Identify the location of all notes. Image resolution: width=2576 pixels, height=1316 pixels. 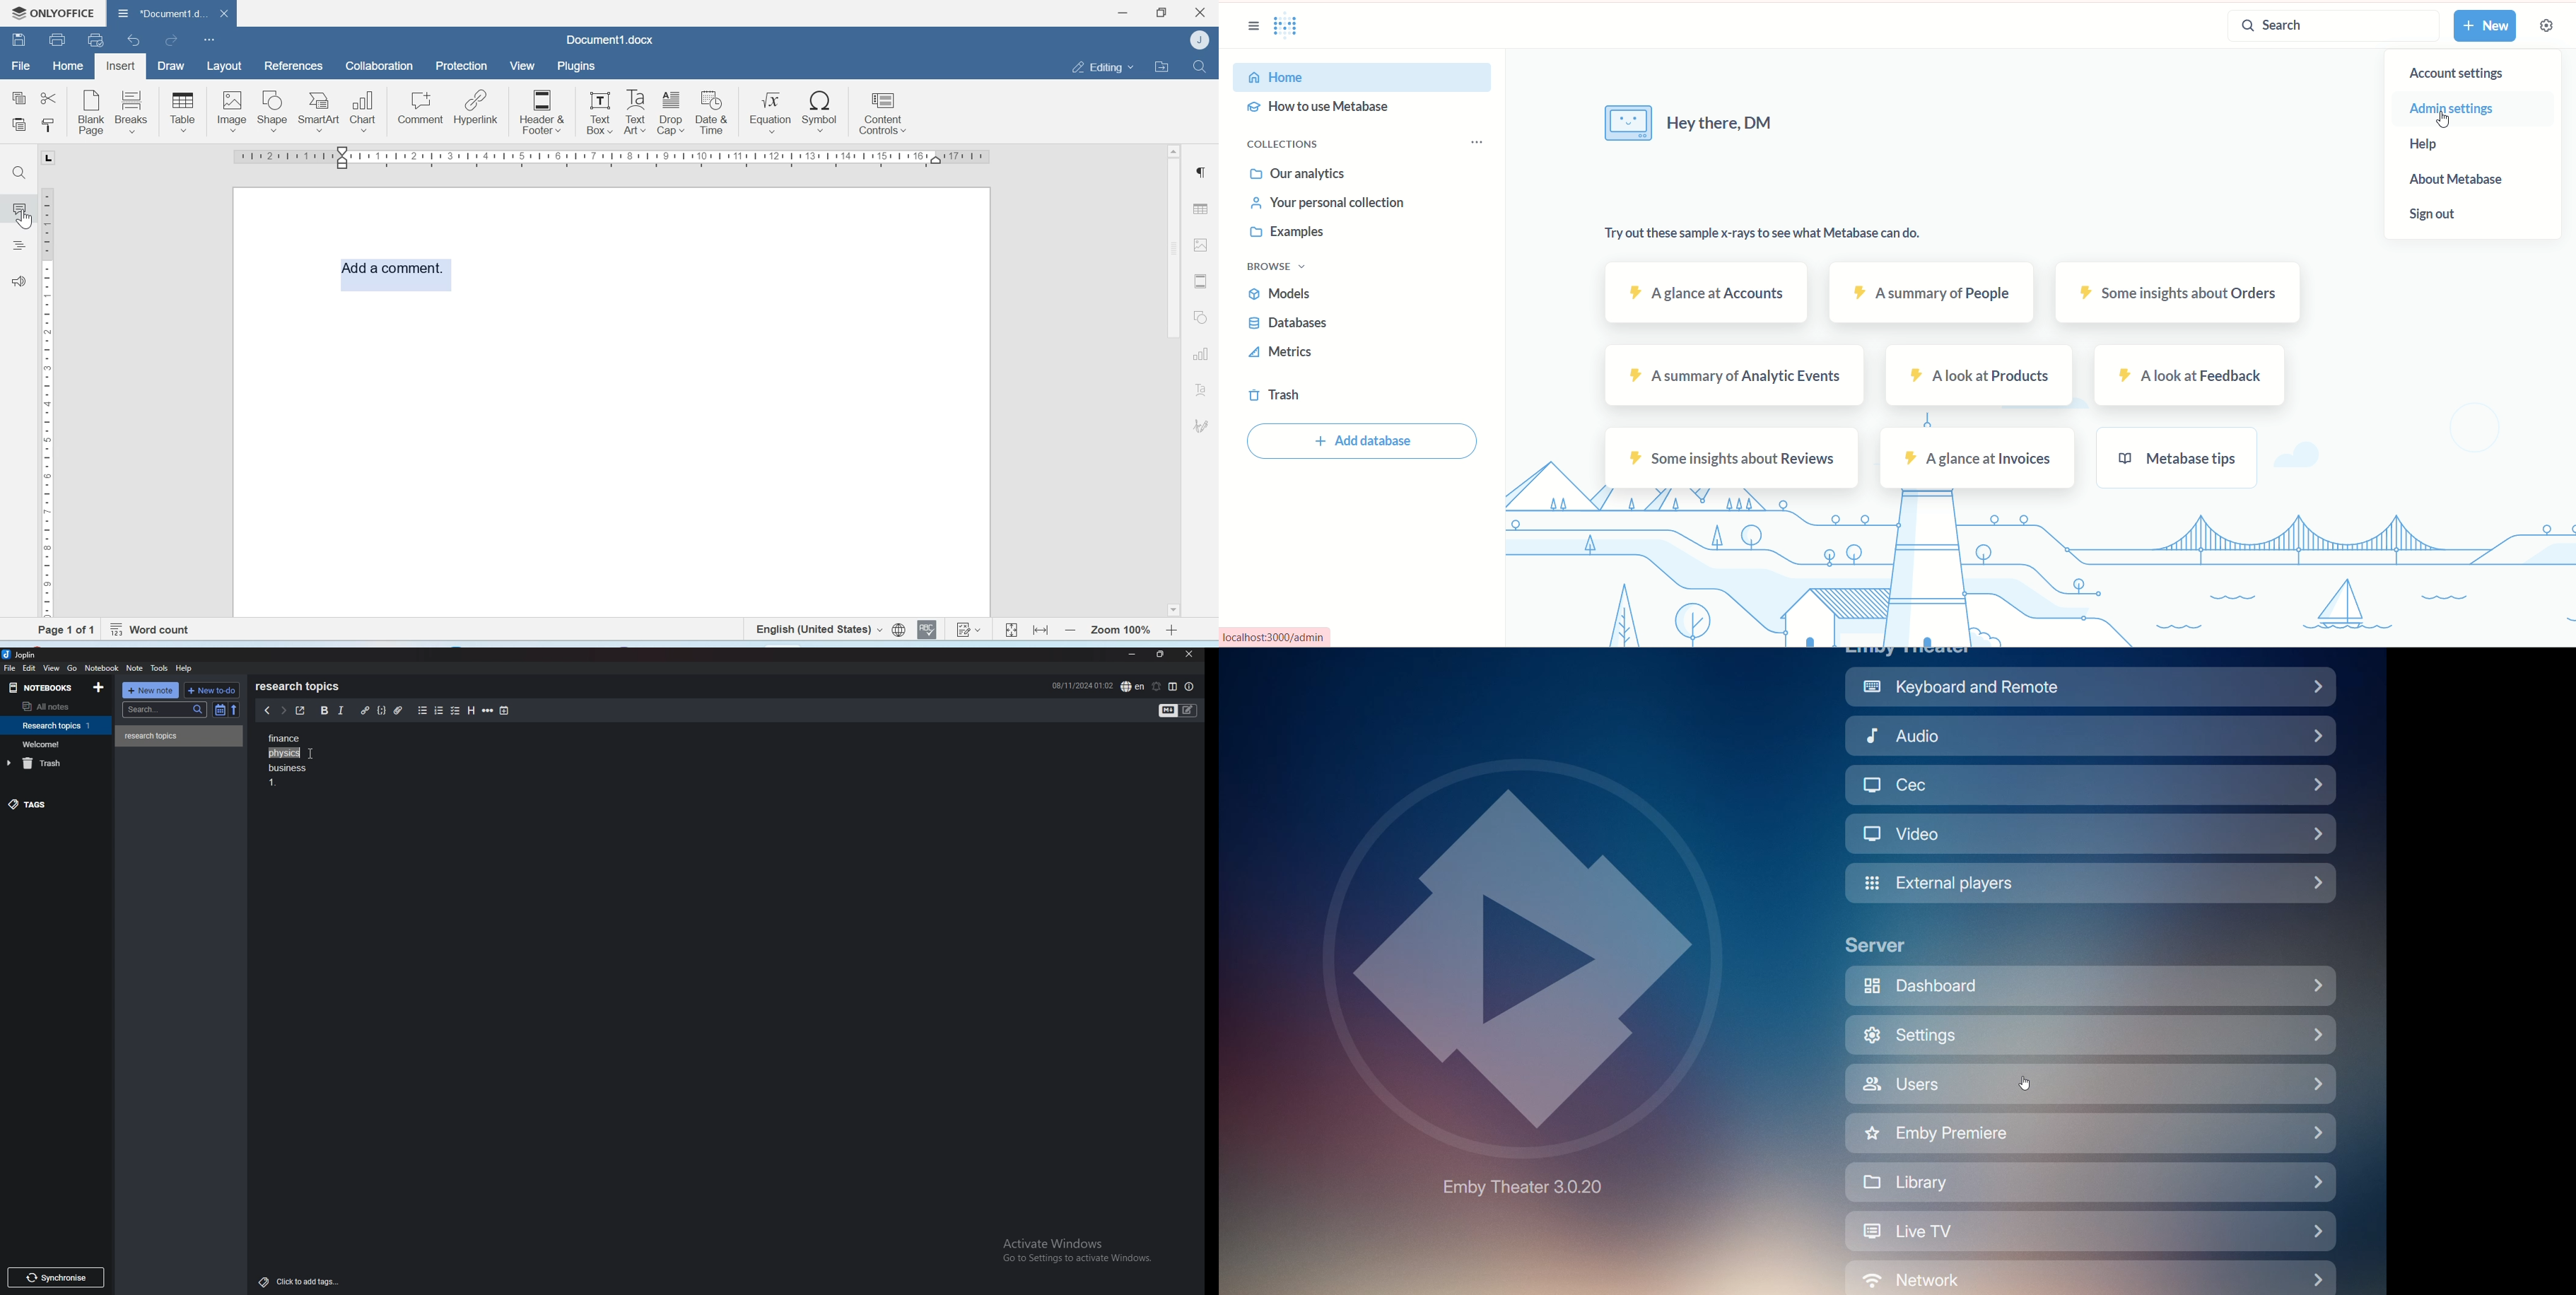
(51, 707).